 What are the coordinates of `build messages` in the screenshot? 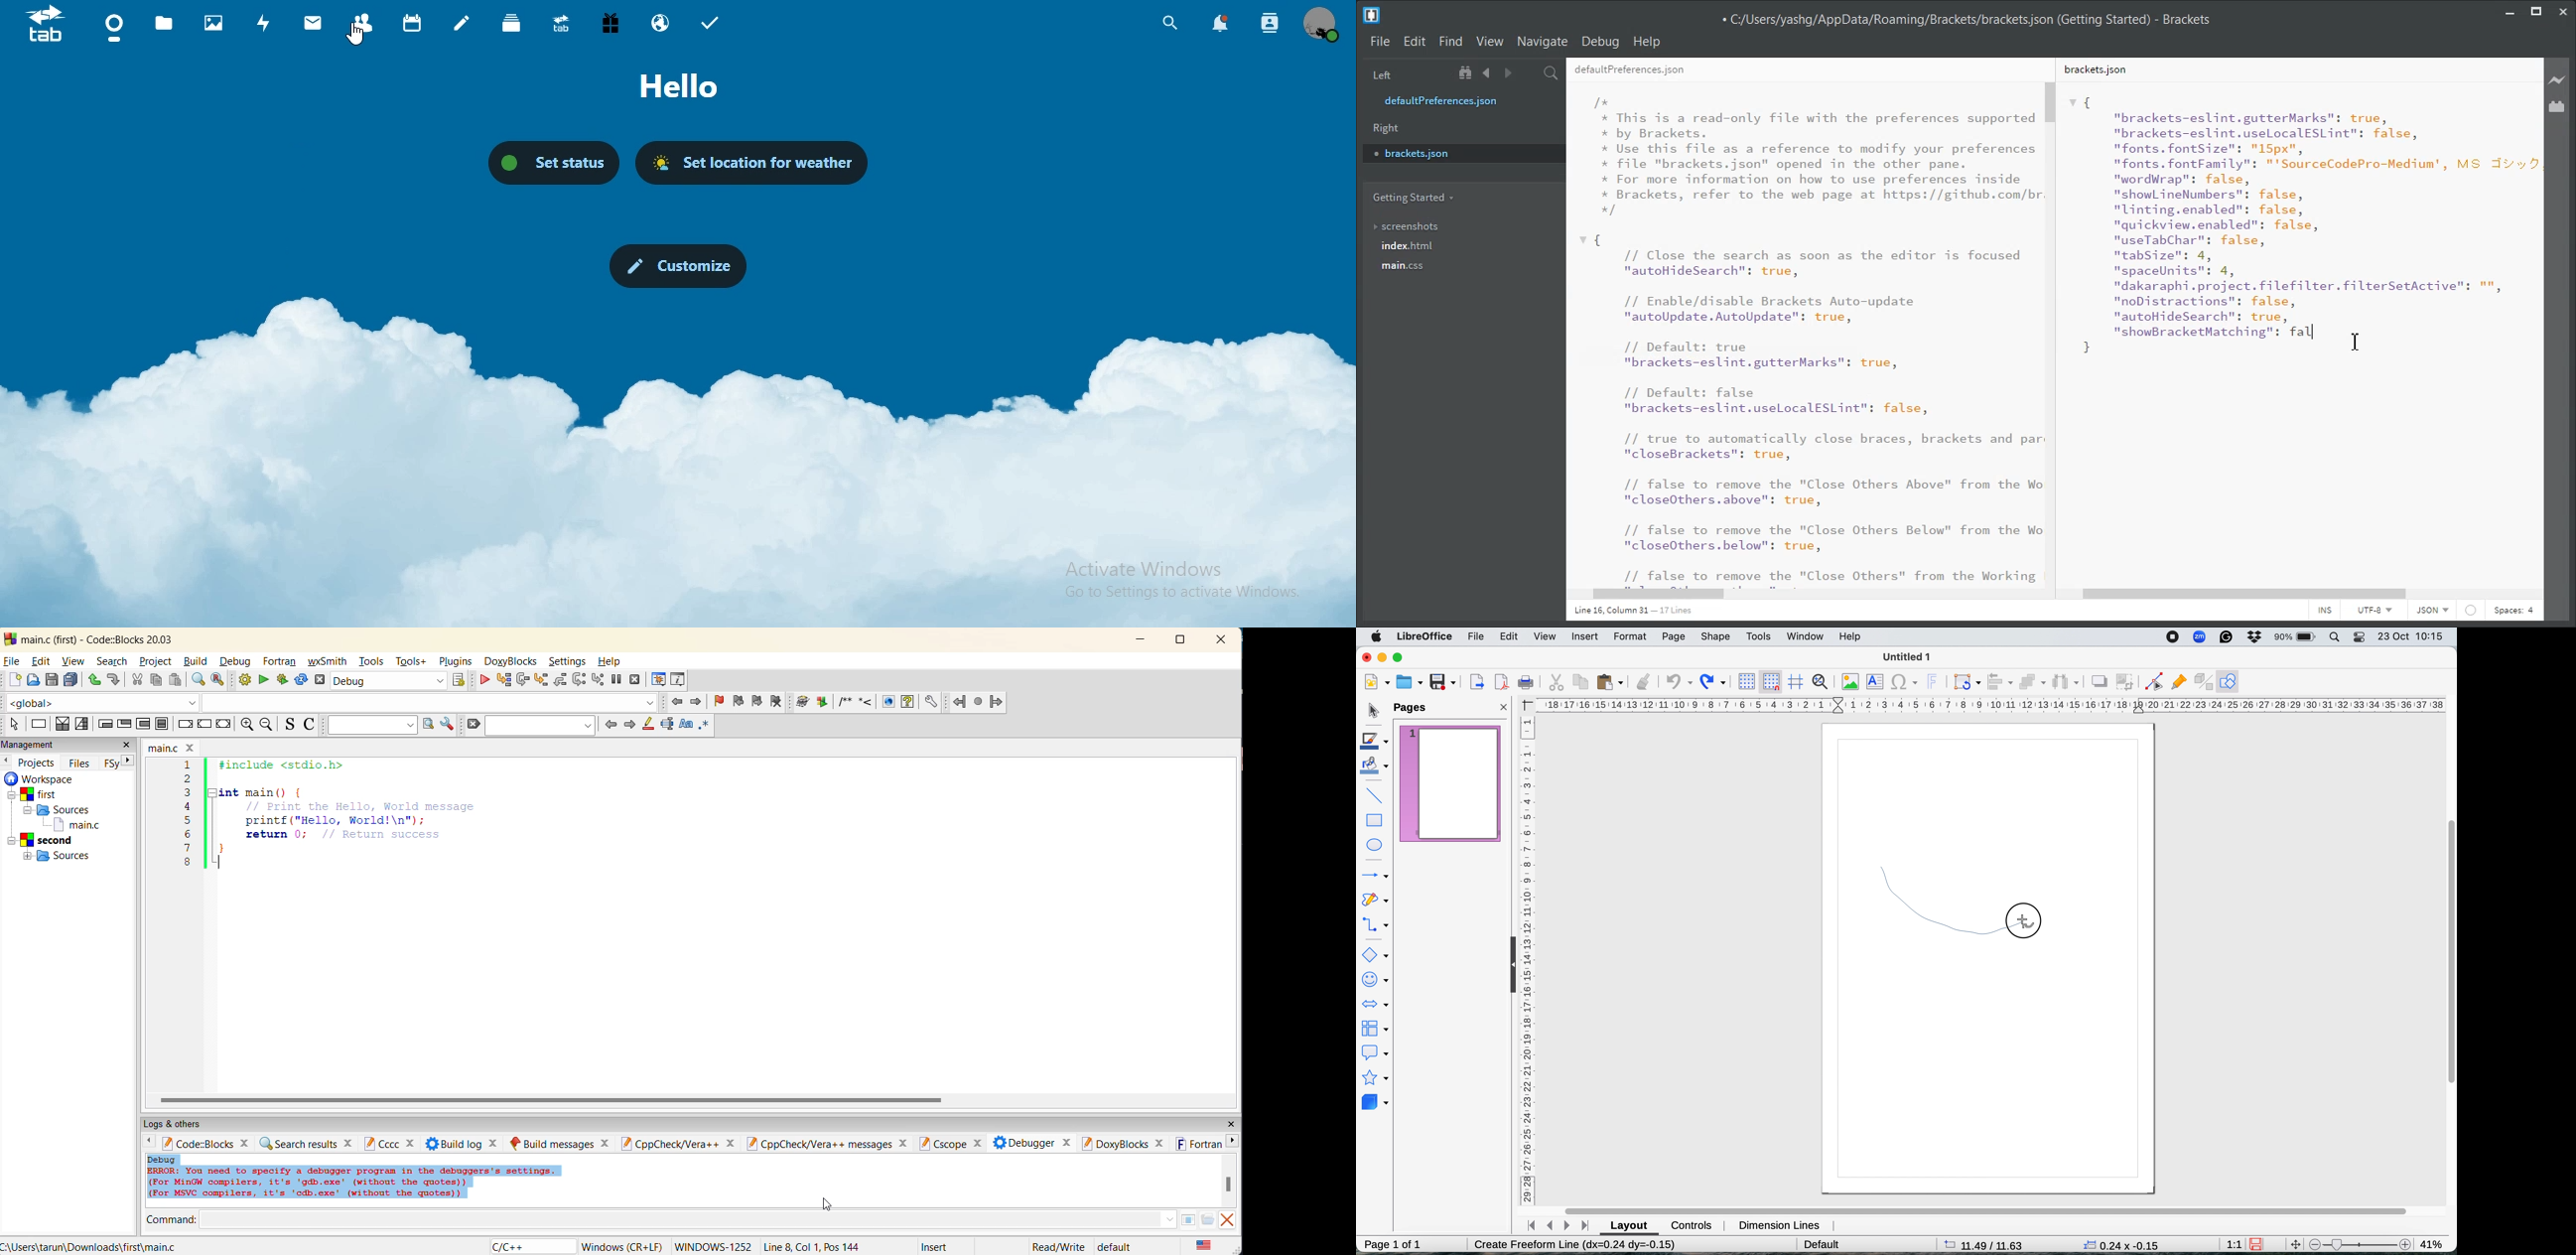 It's located at (562, 1142).